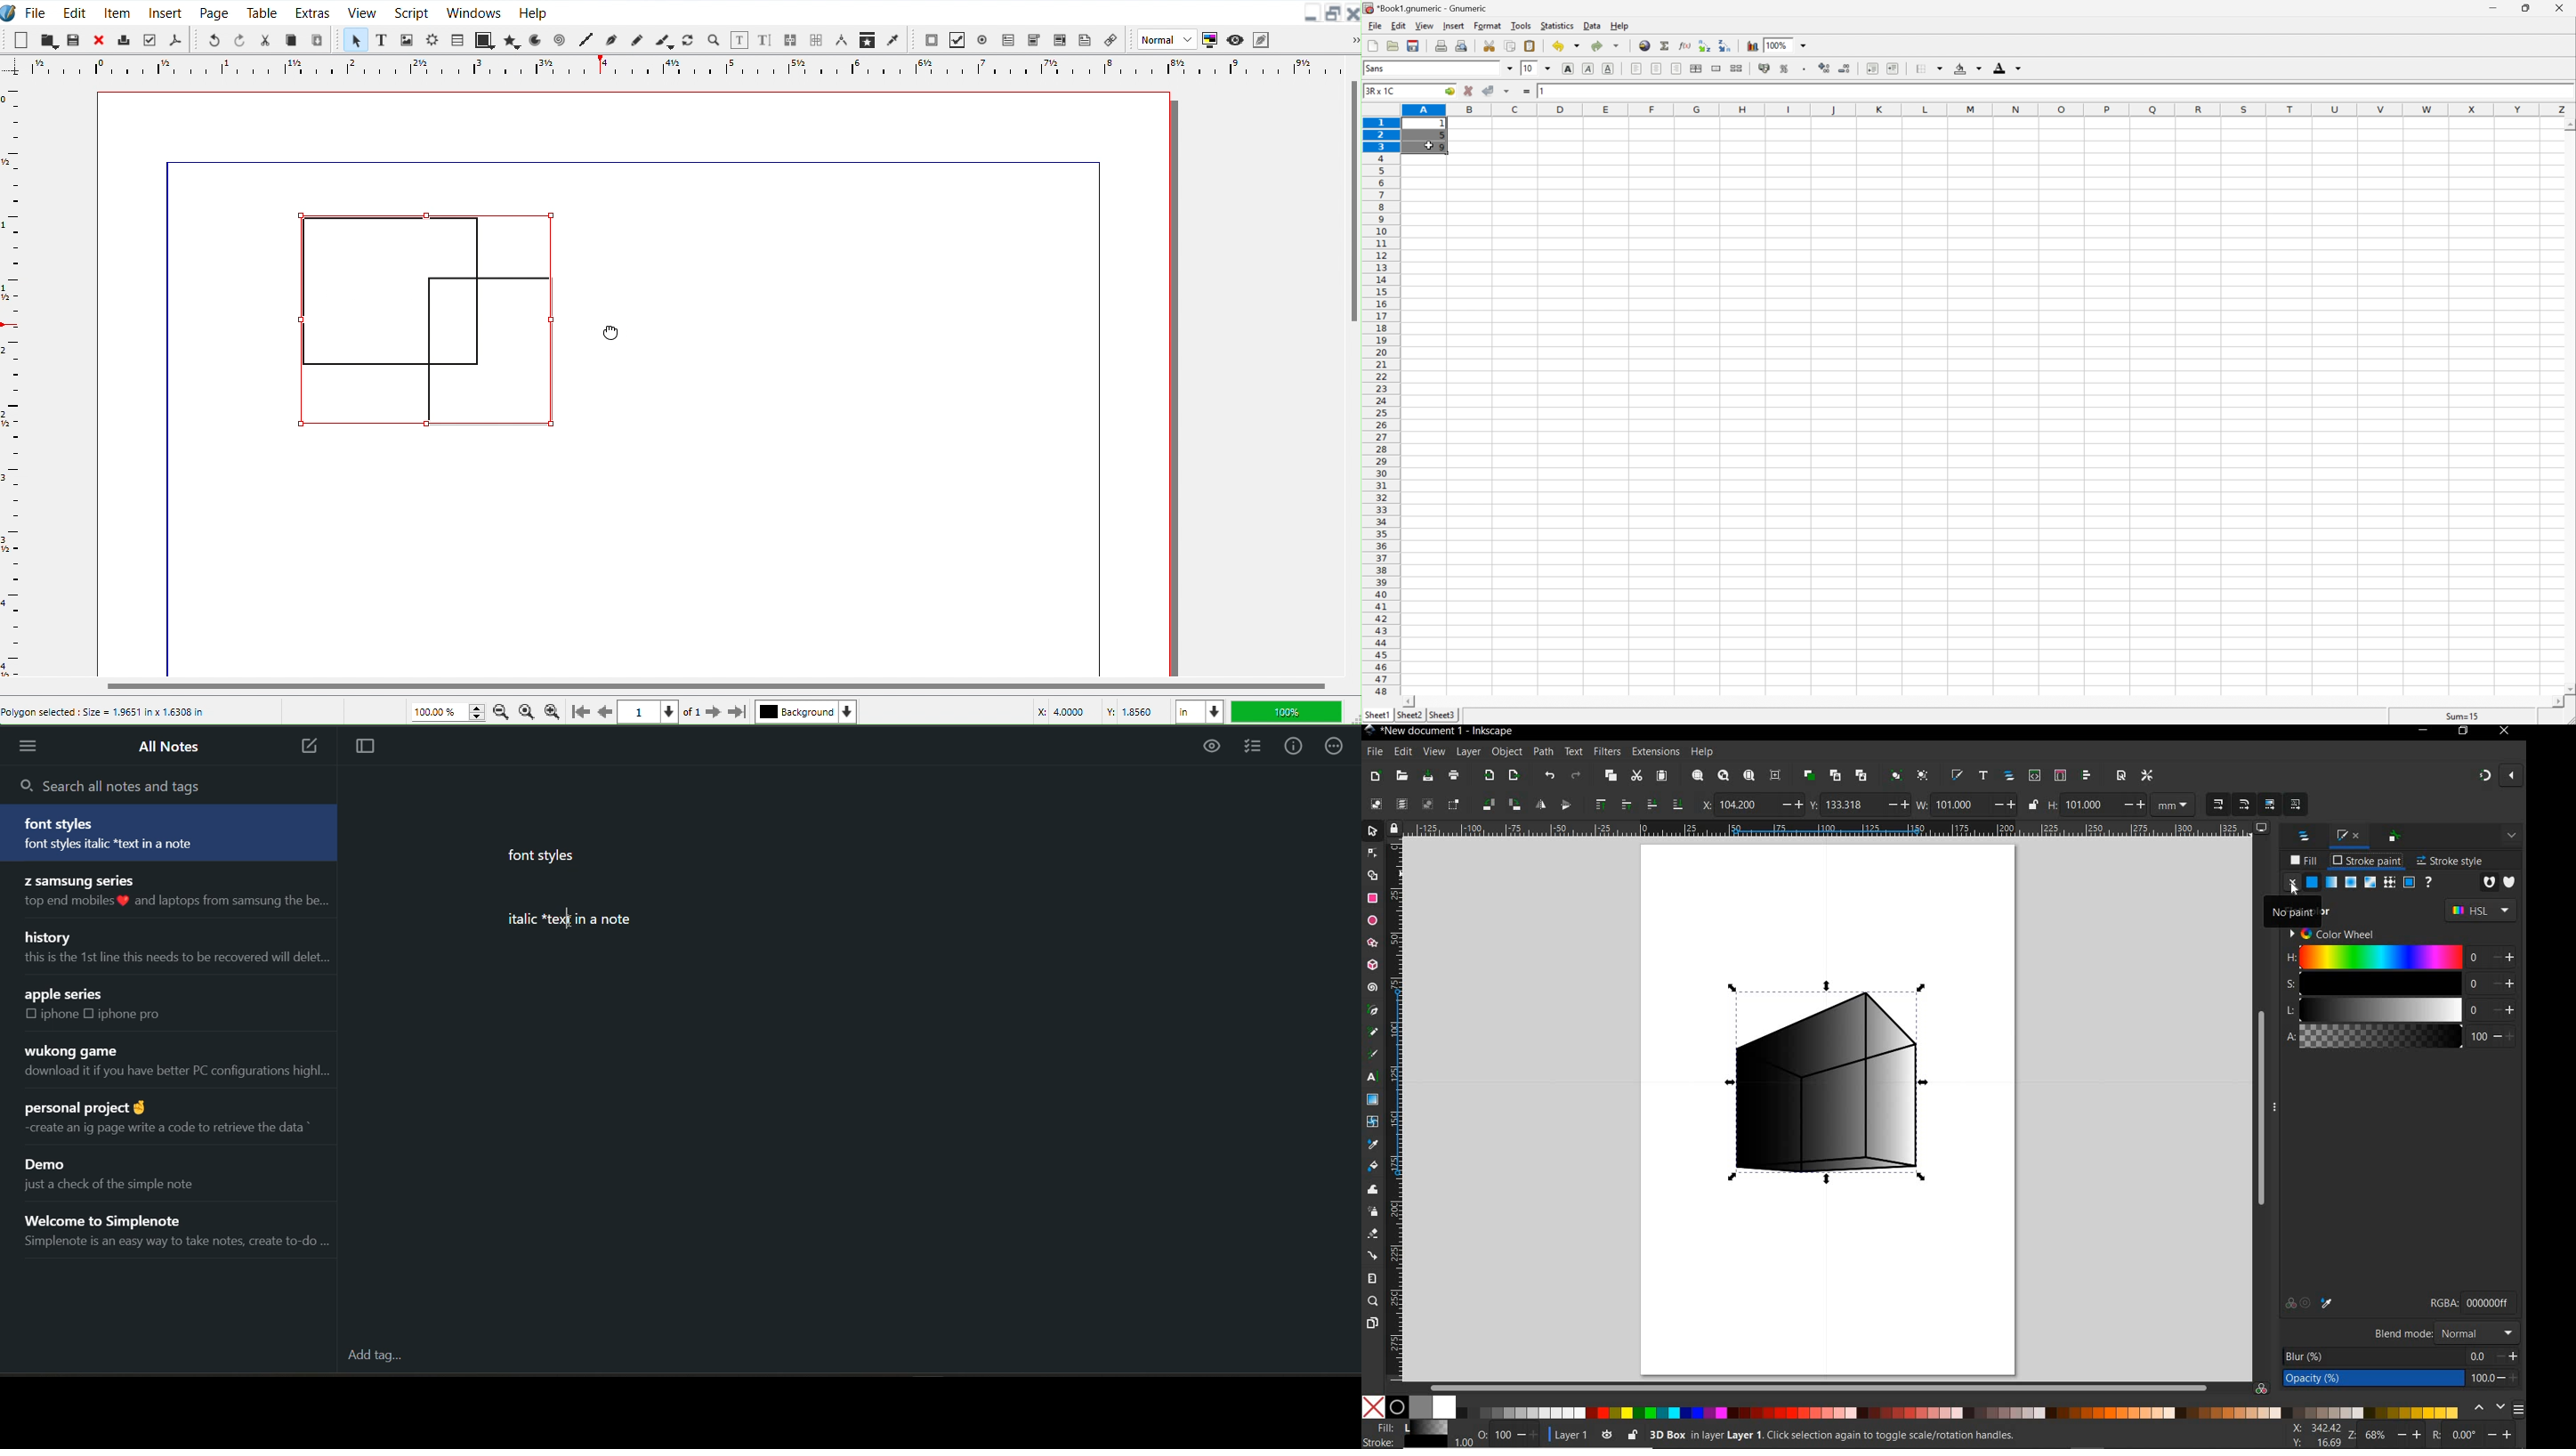 This screenshot has width=2576, height=1456. Describe the element at coordinates (766, 40) in the screenshot. I see `Edit text with story editor` at that location.